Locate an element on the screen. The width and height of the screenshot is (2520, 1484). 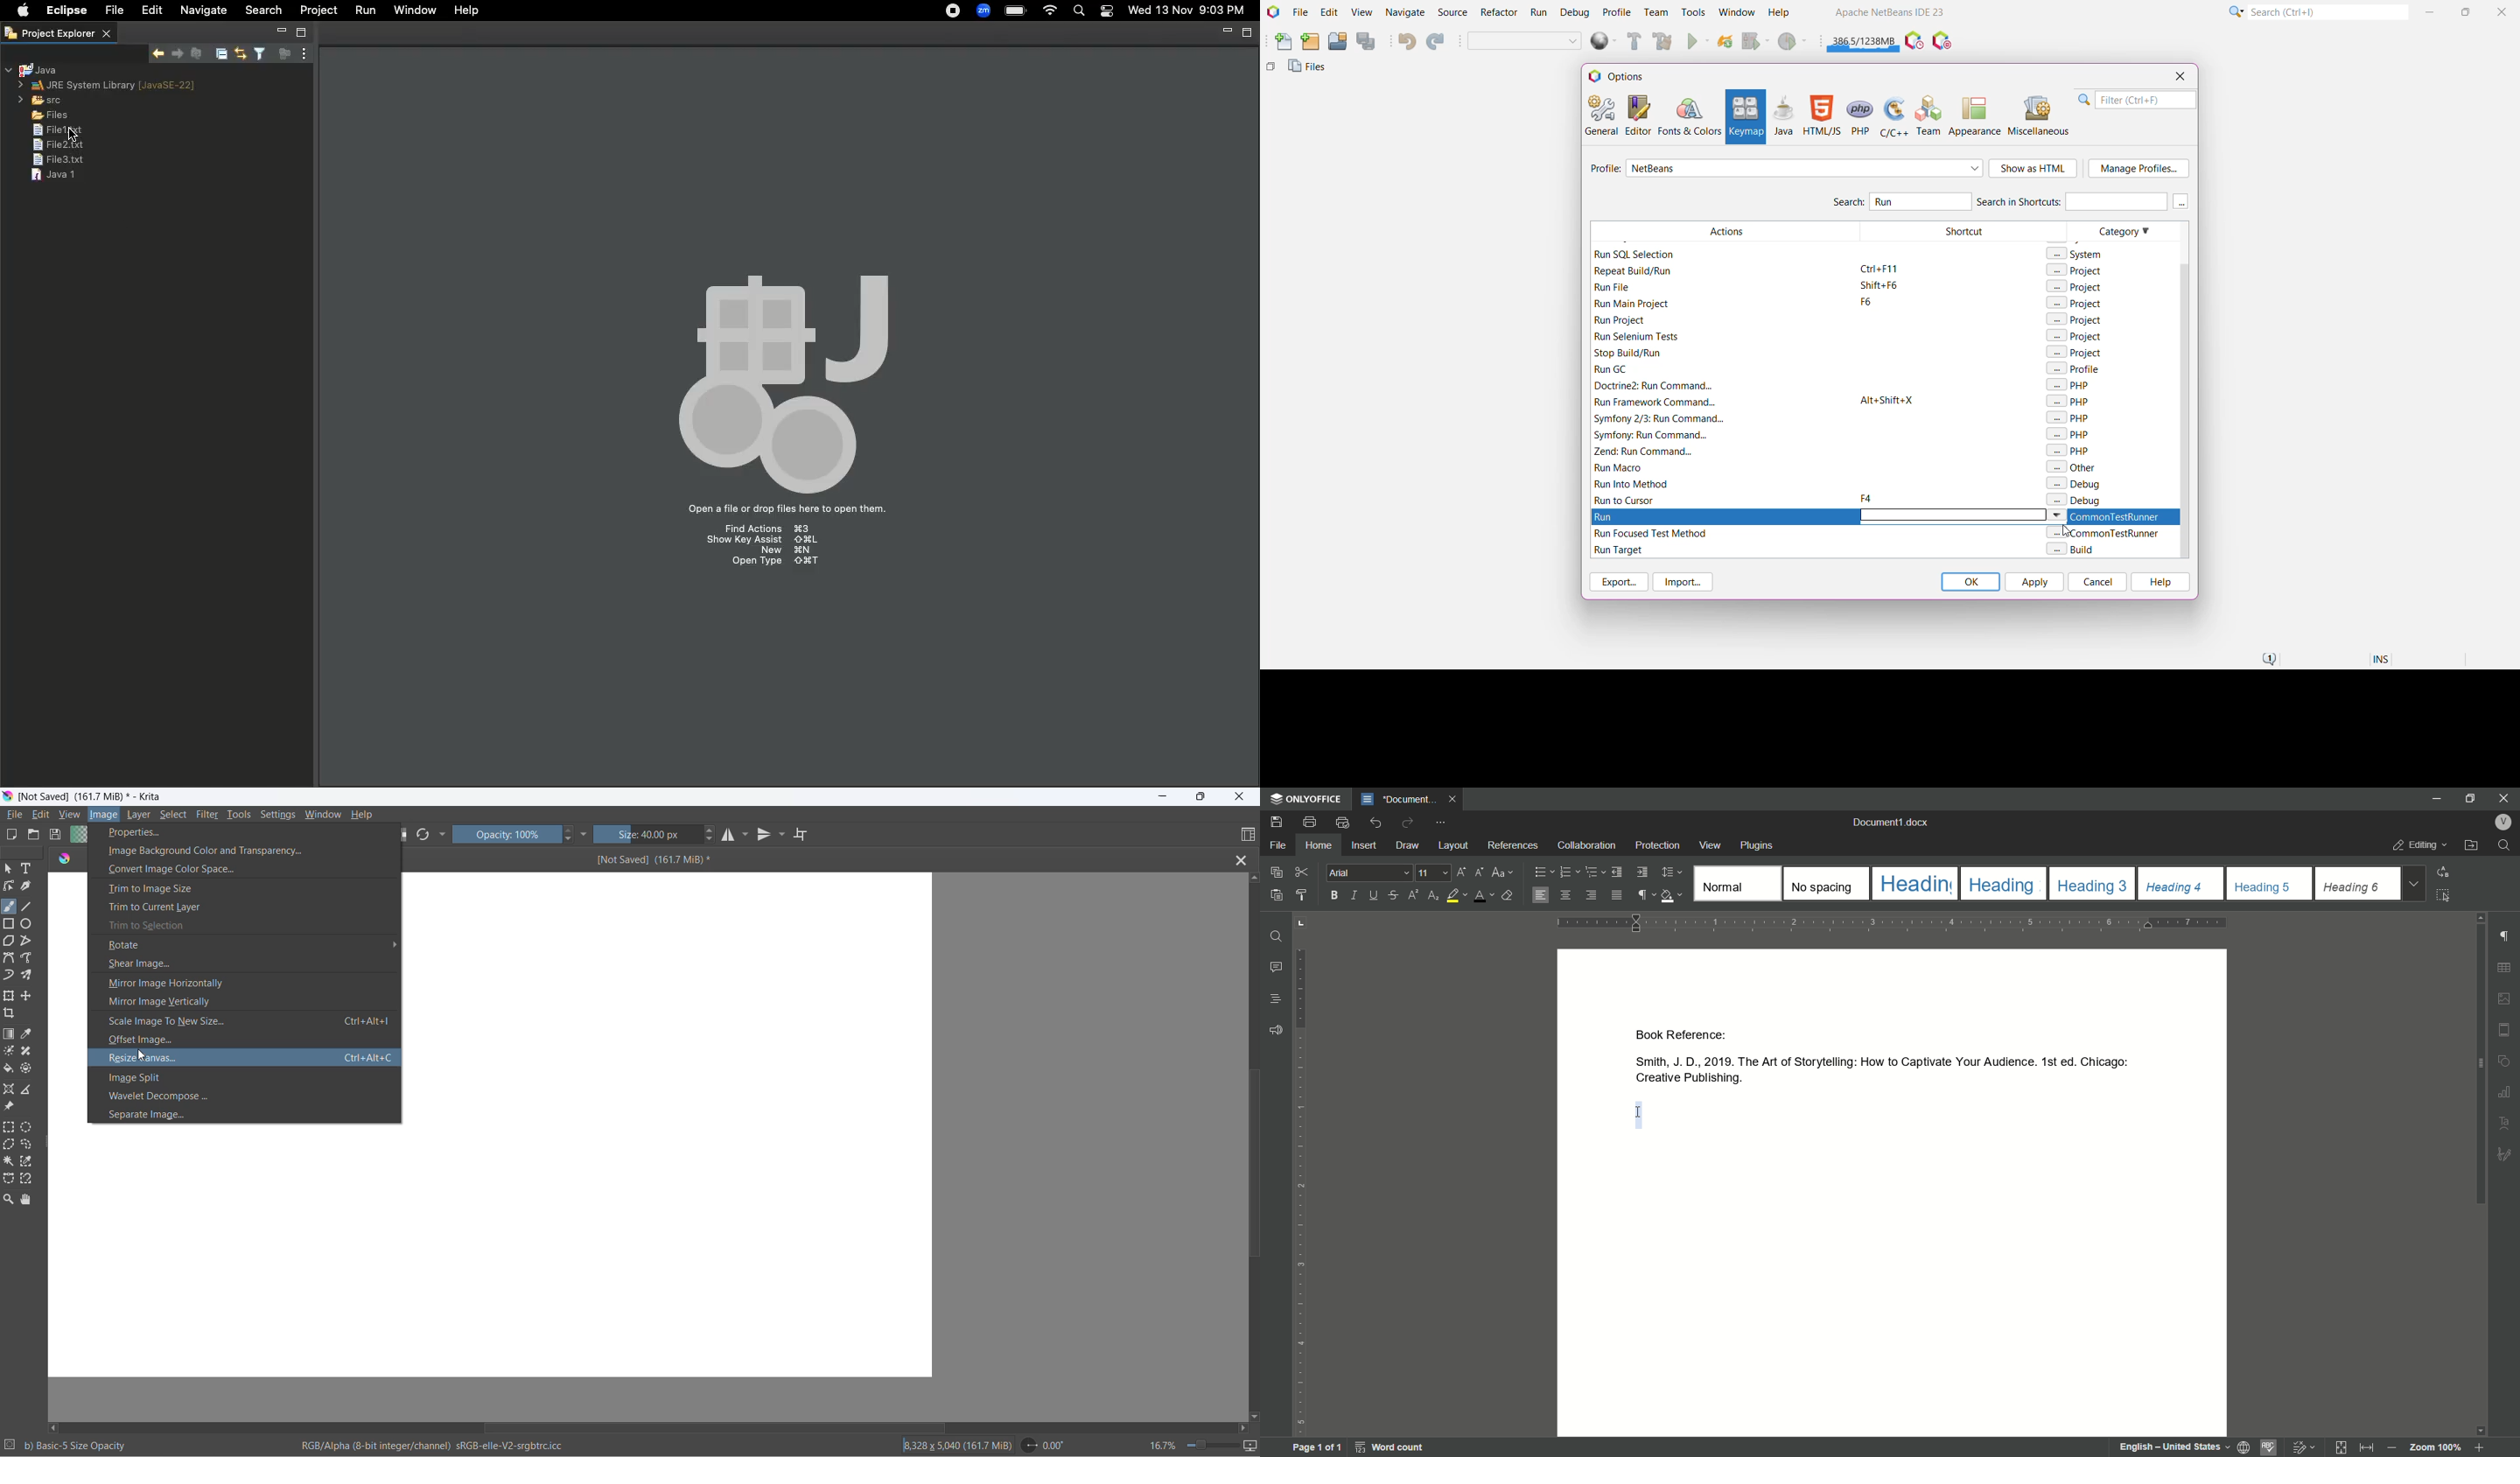
onlyoffice logo is located at coordinates (1307, 799).